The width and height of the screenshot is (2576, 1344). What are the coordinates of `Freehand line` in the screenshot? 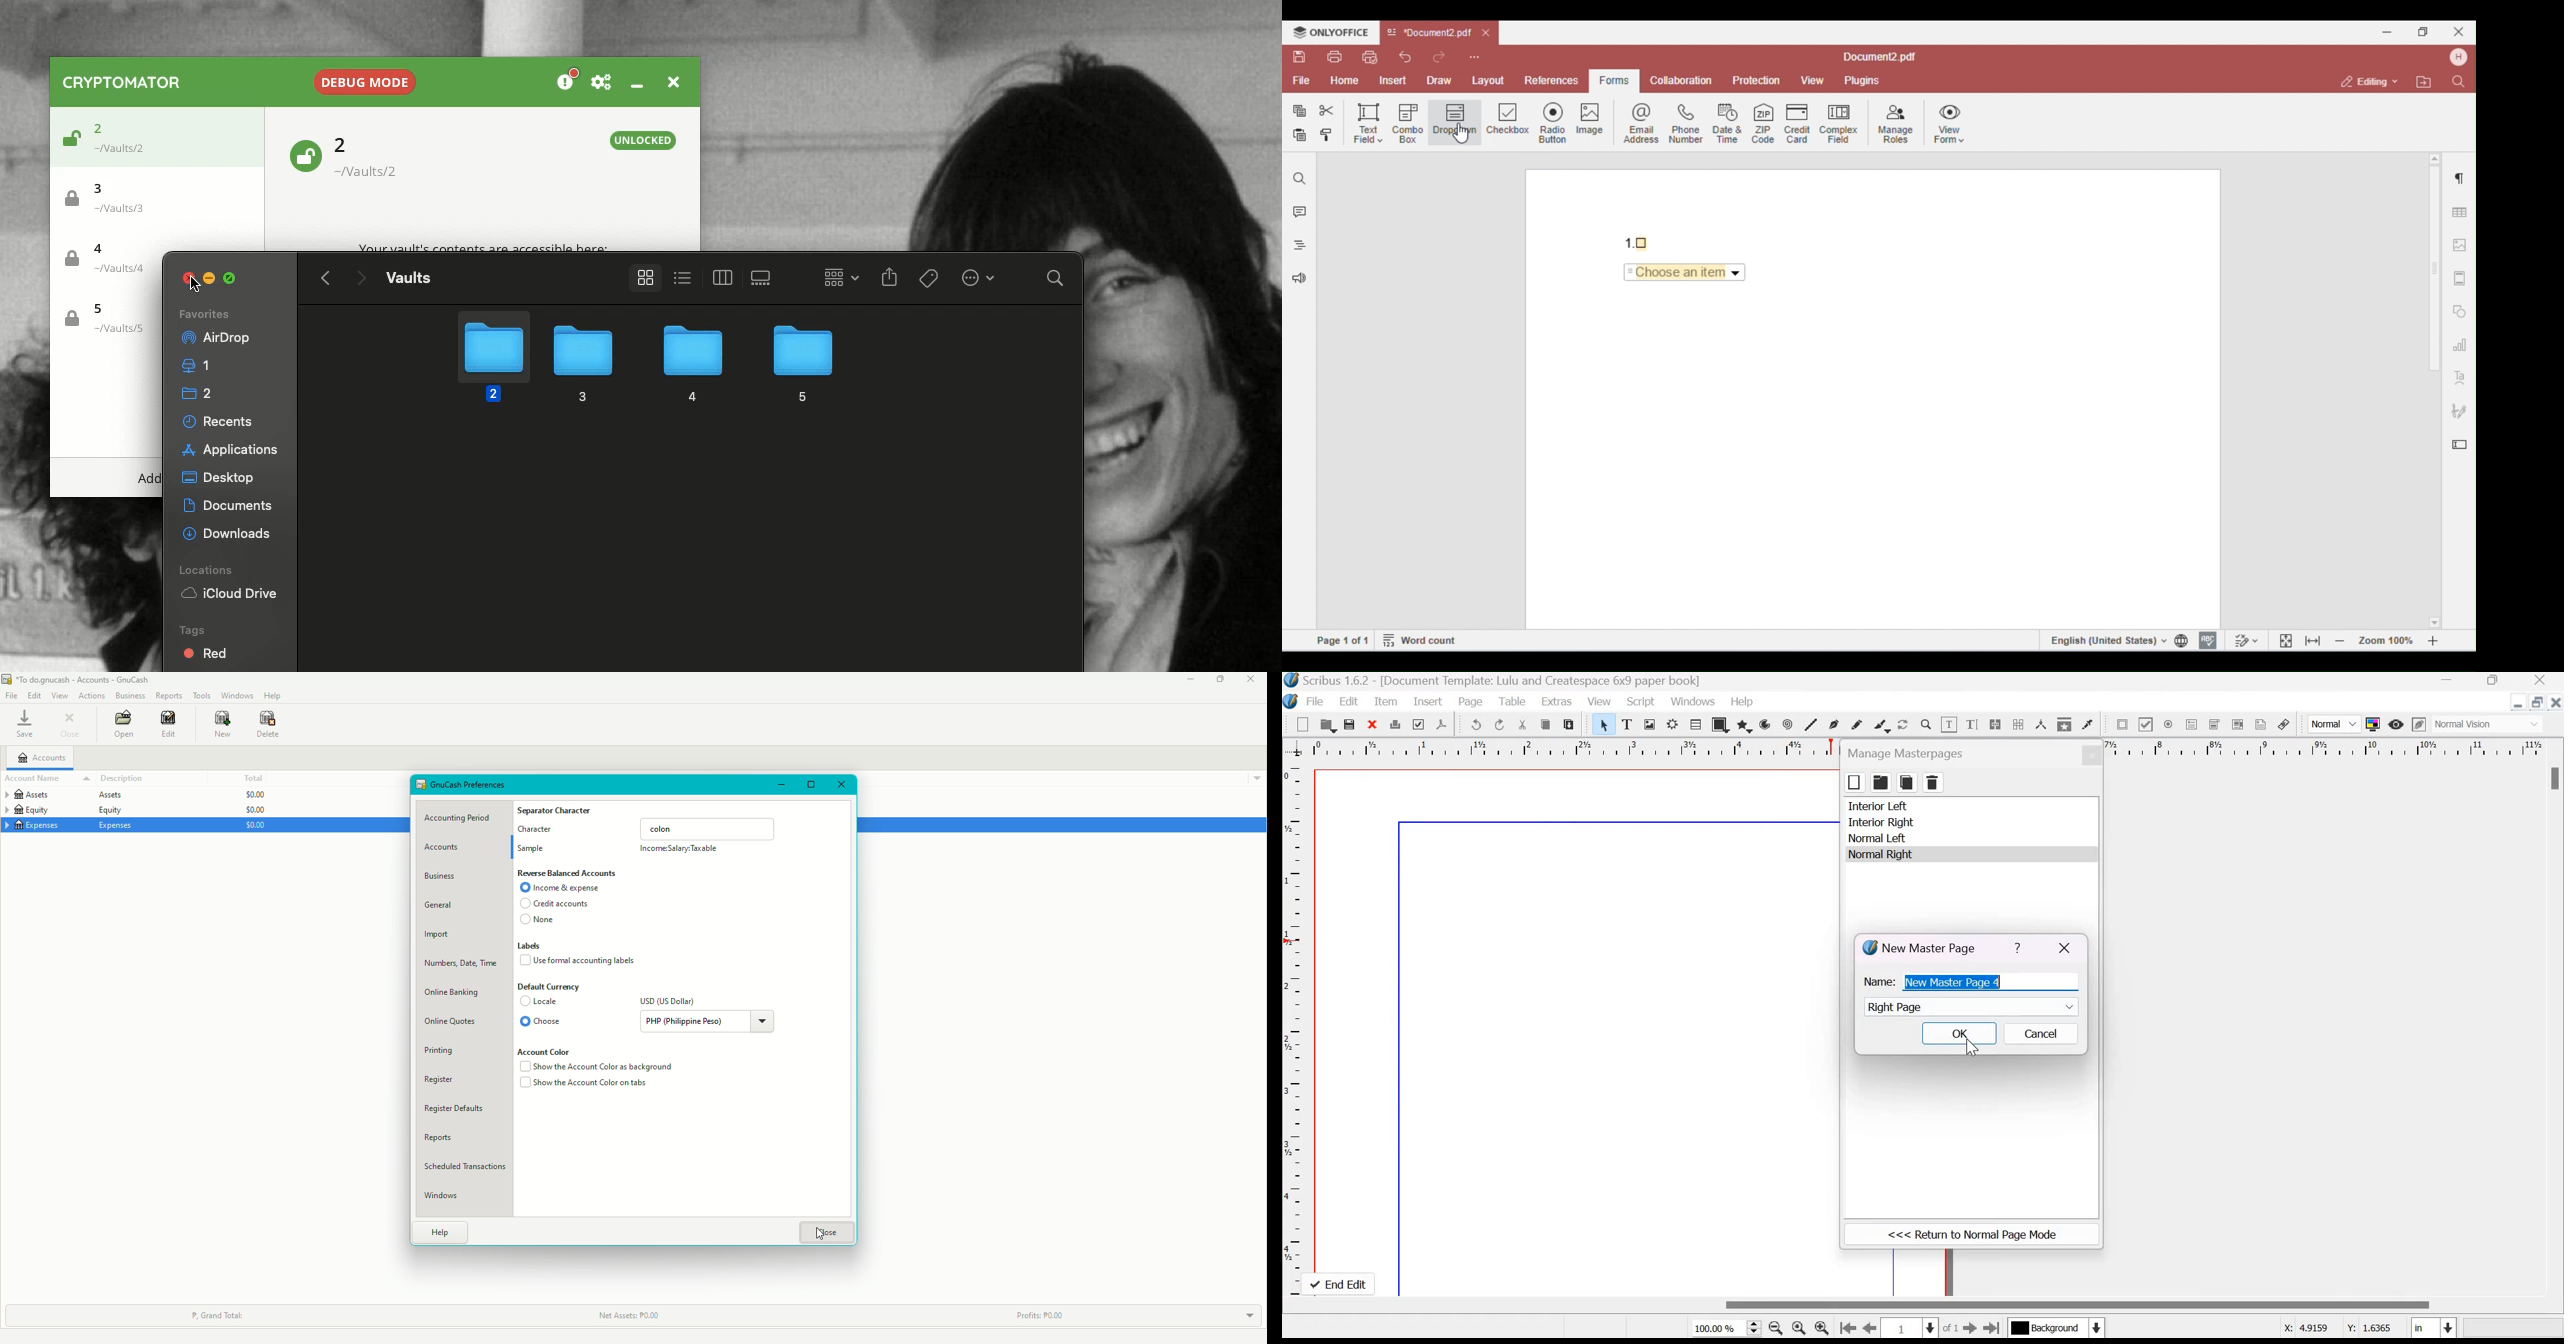 It's located at (1858, 725).